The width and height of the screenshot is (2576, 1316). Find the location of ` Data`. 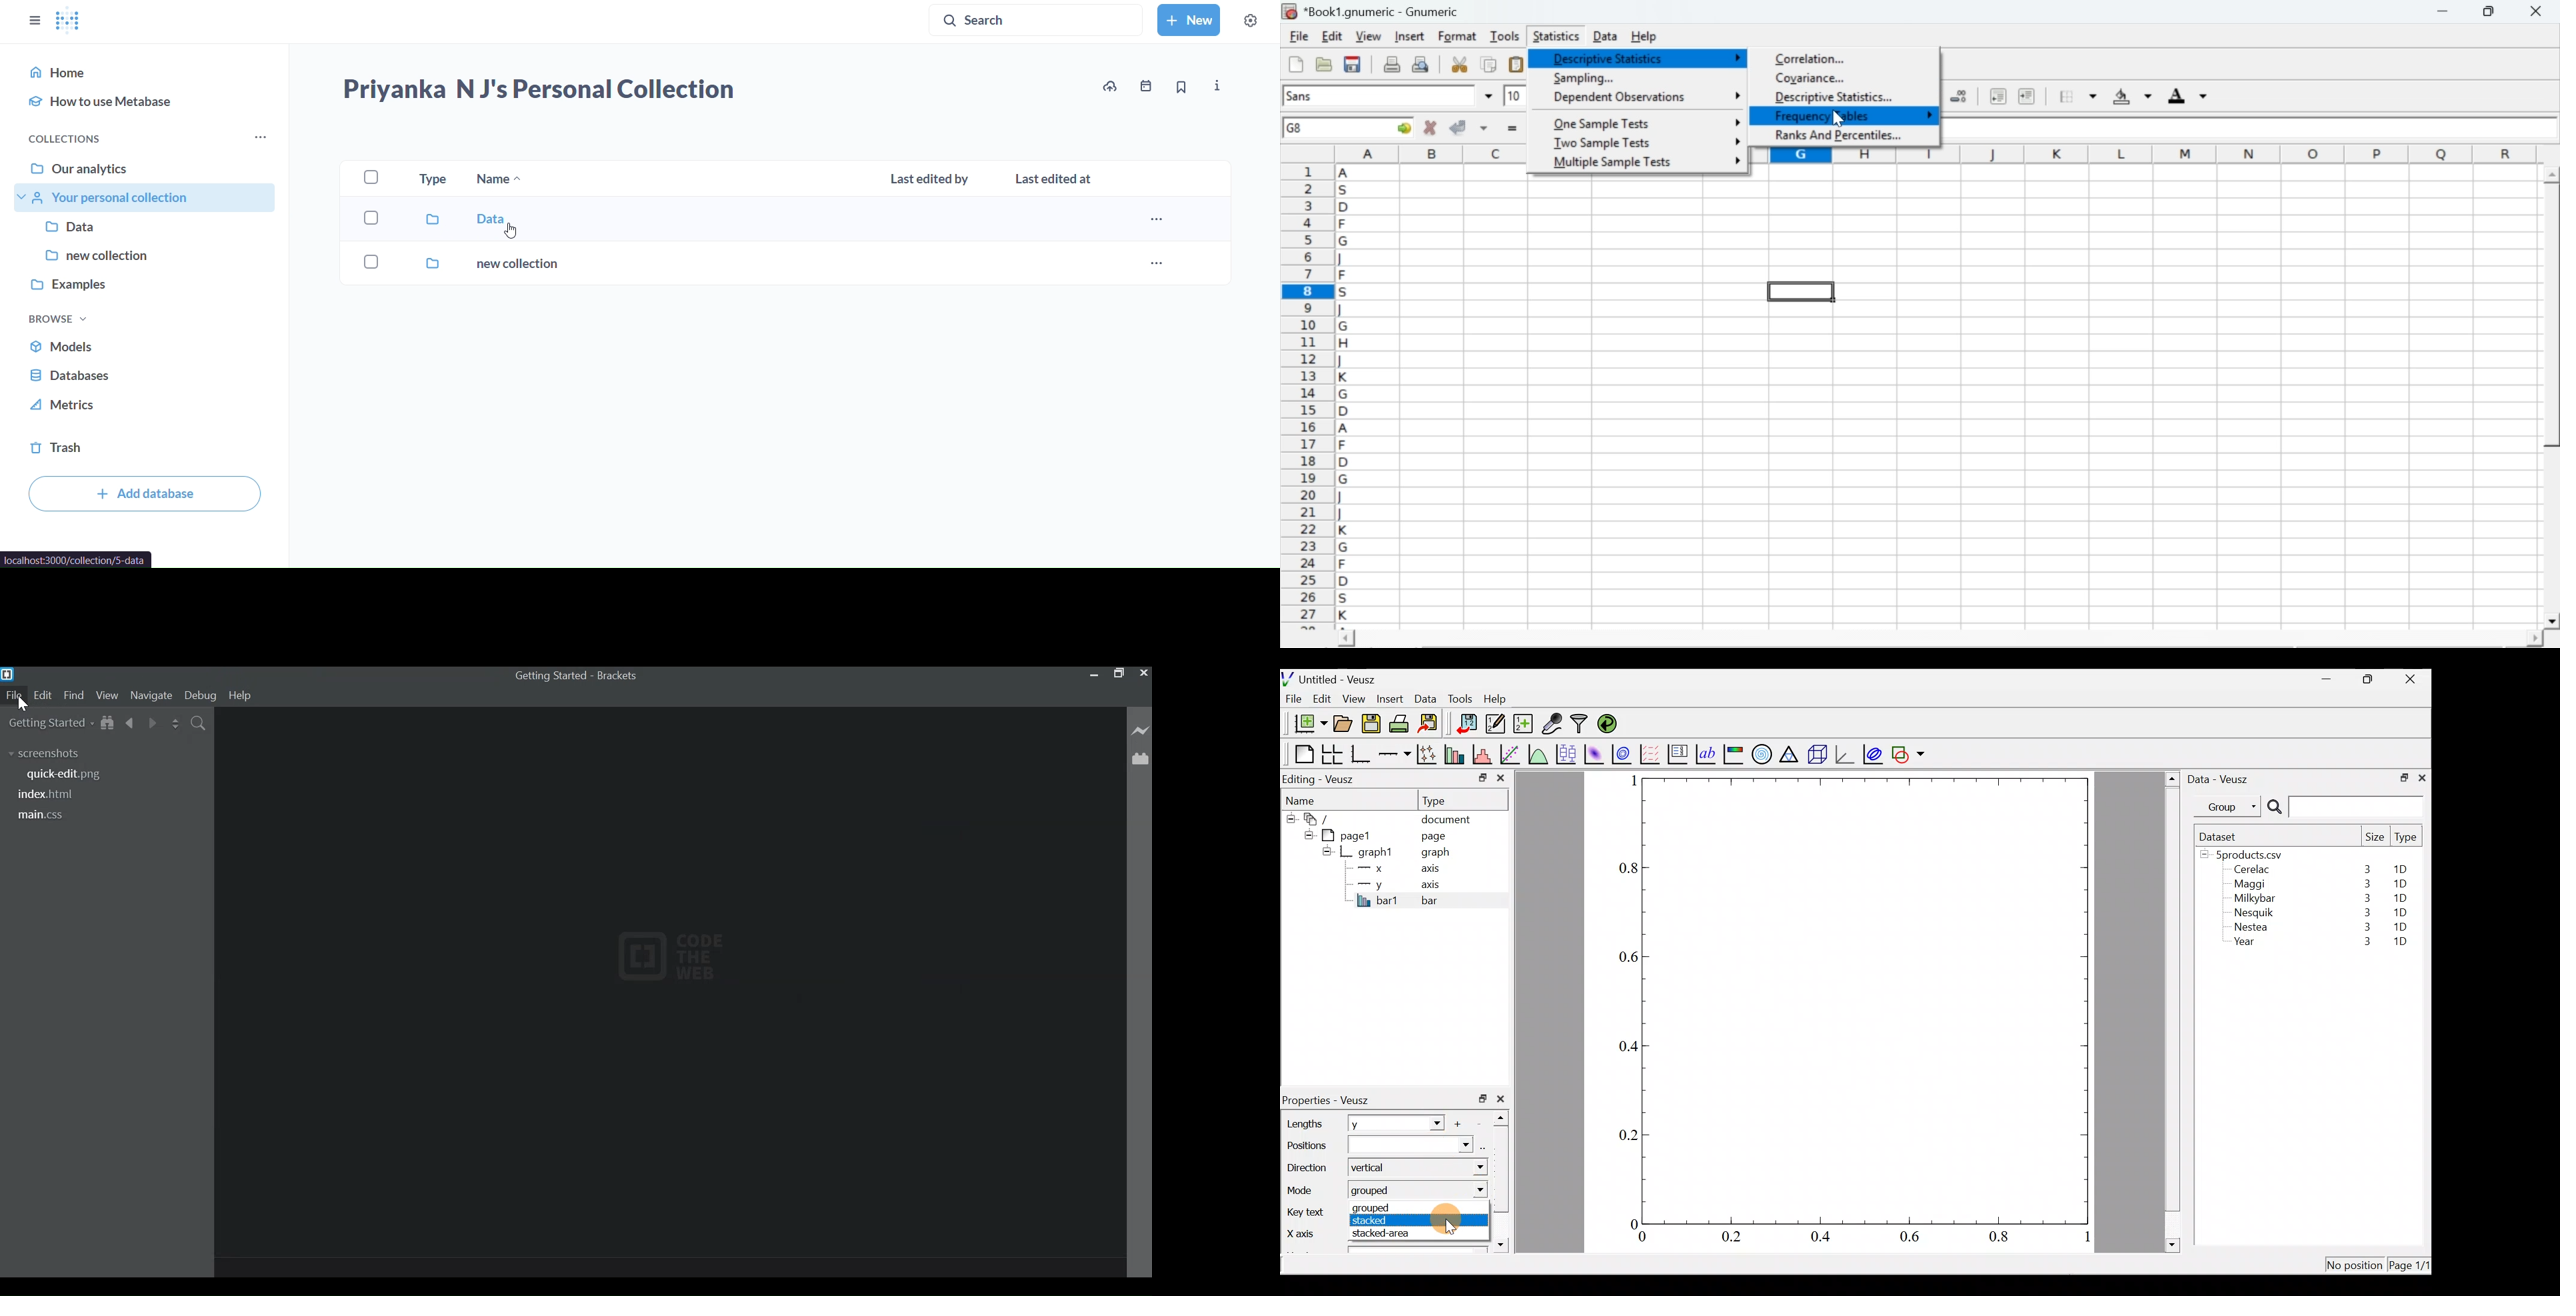

 Data is located at coordinates (151, 229).